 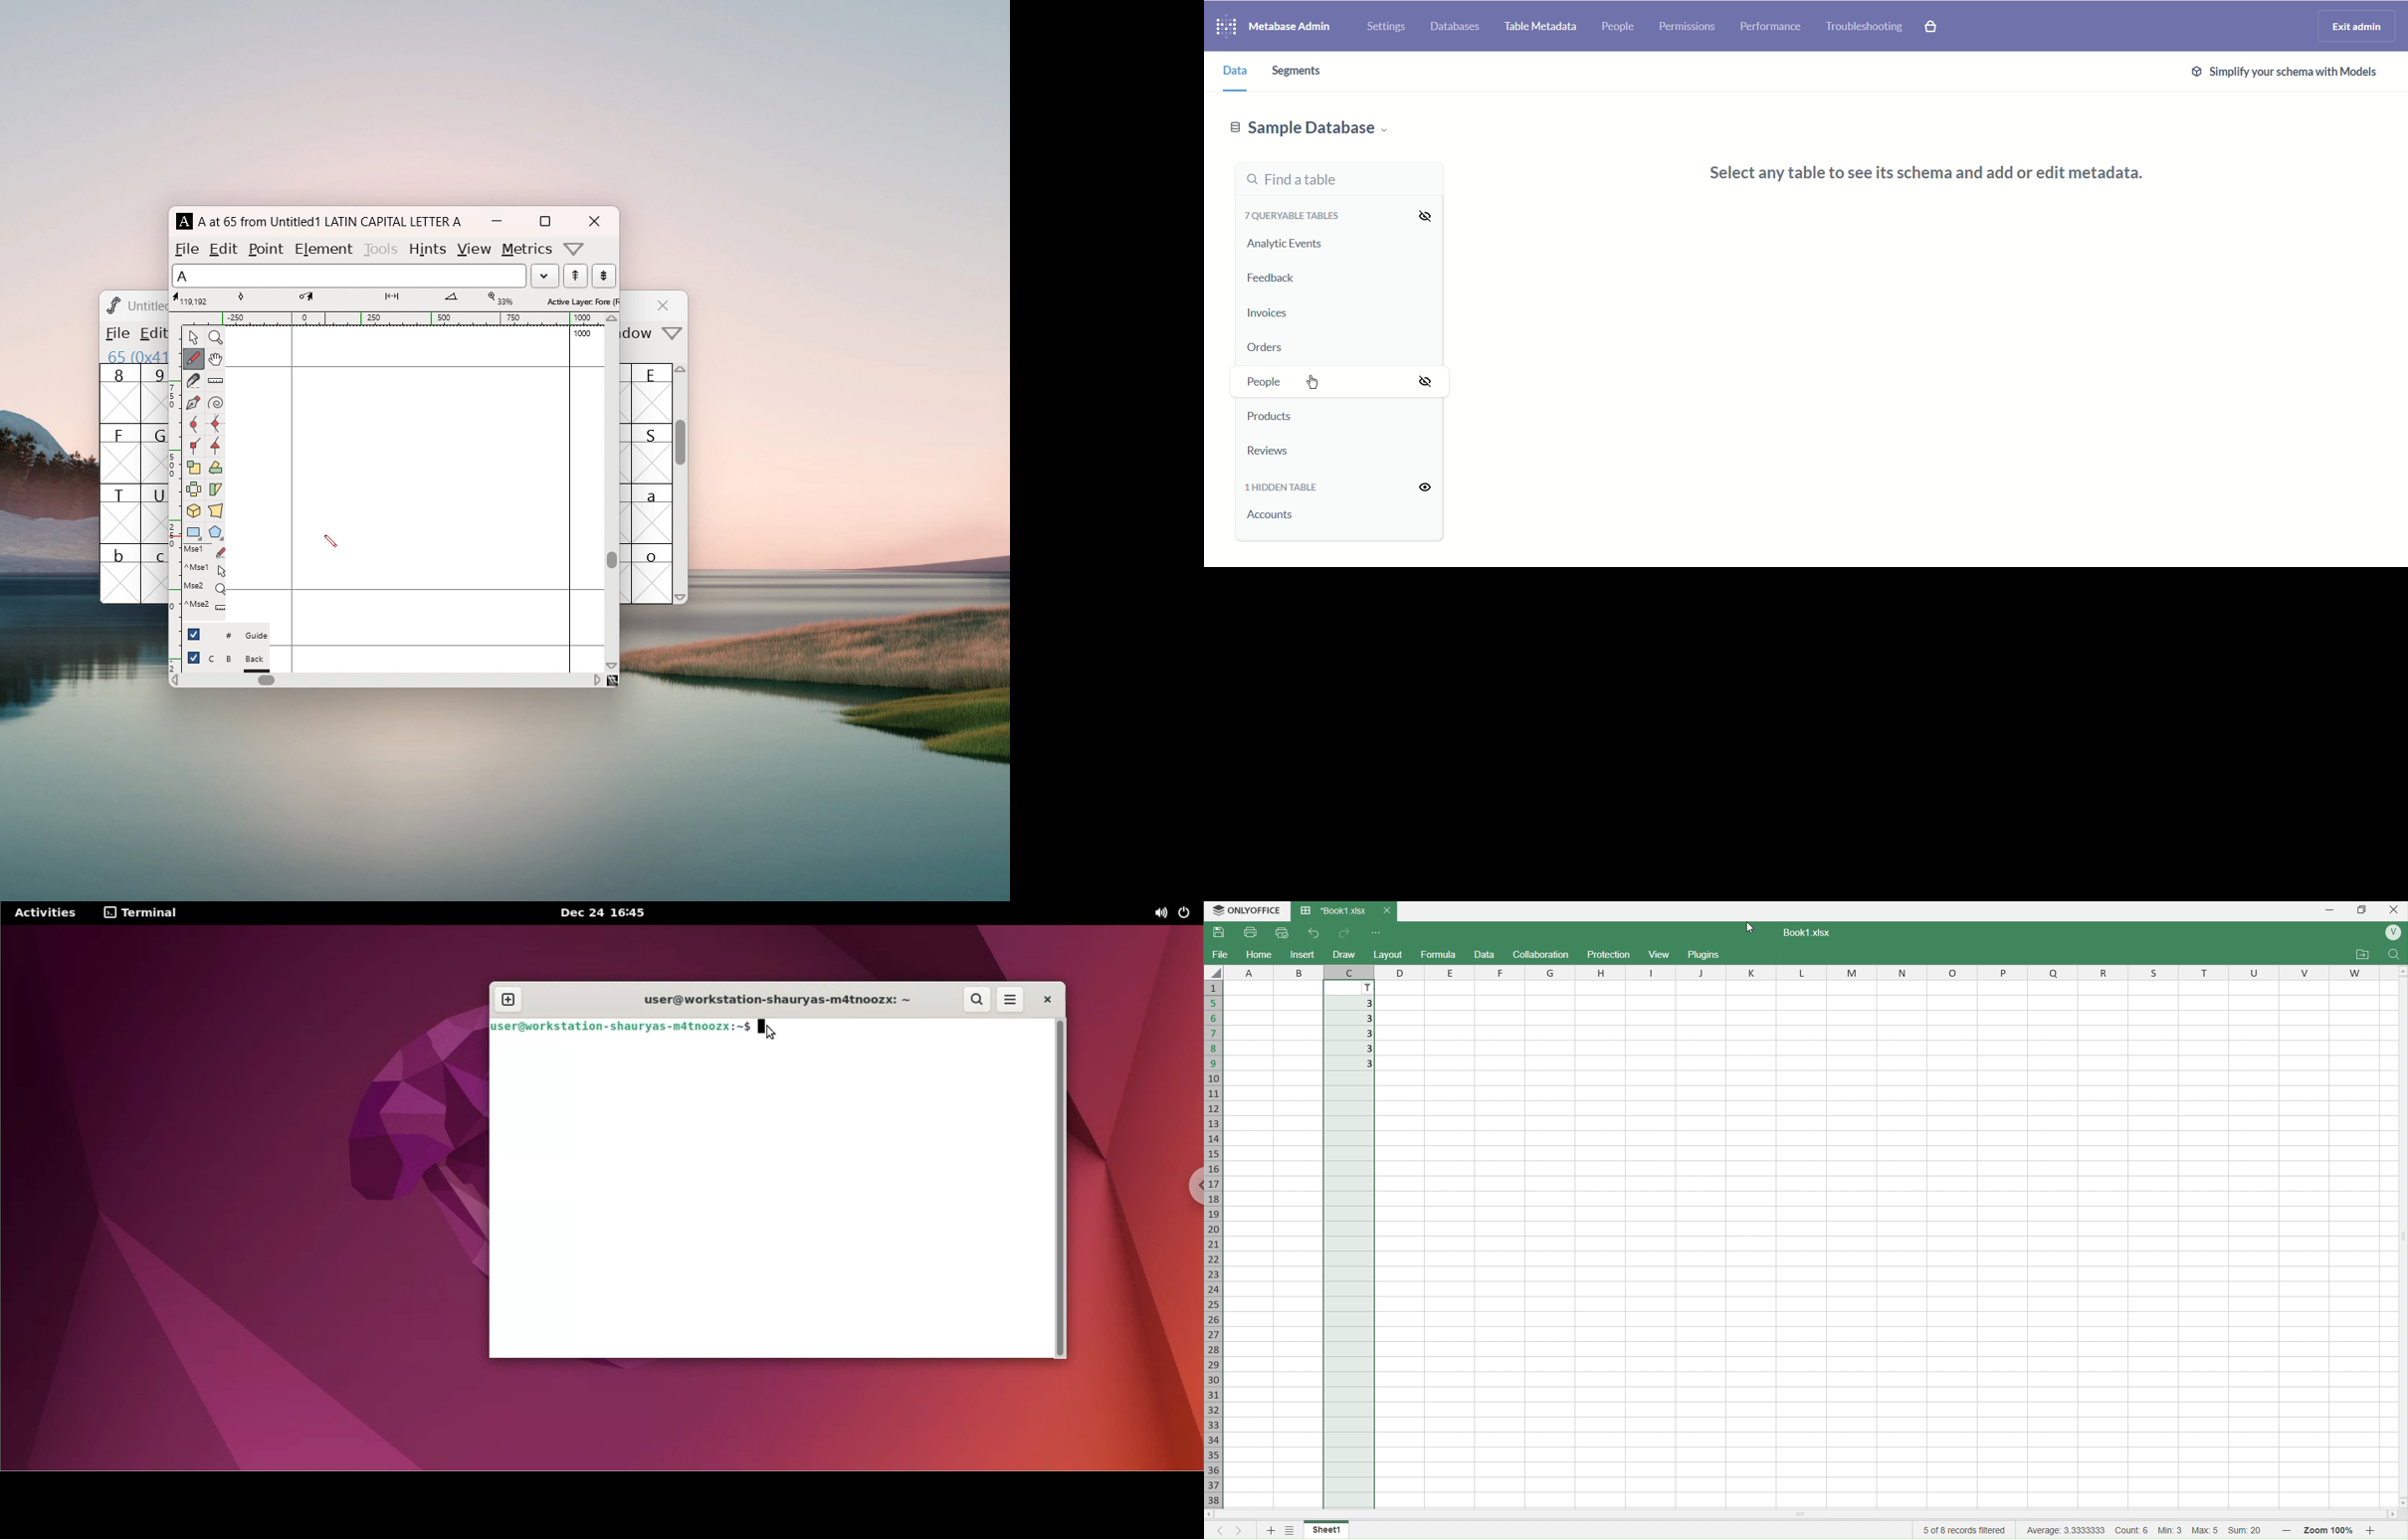 I want to click on redo, so click(x=1344, y=933).